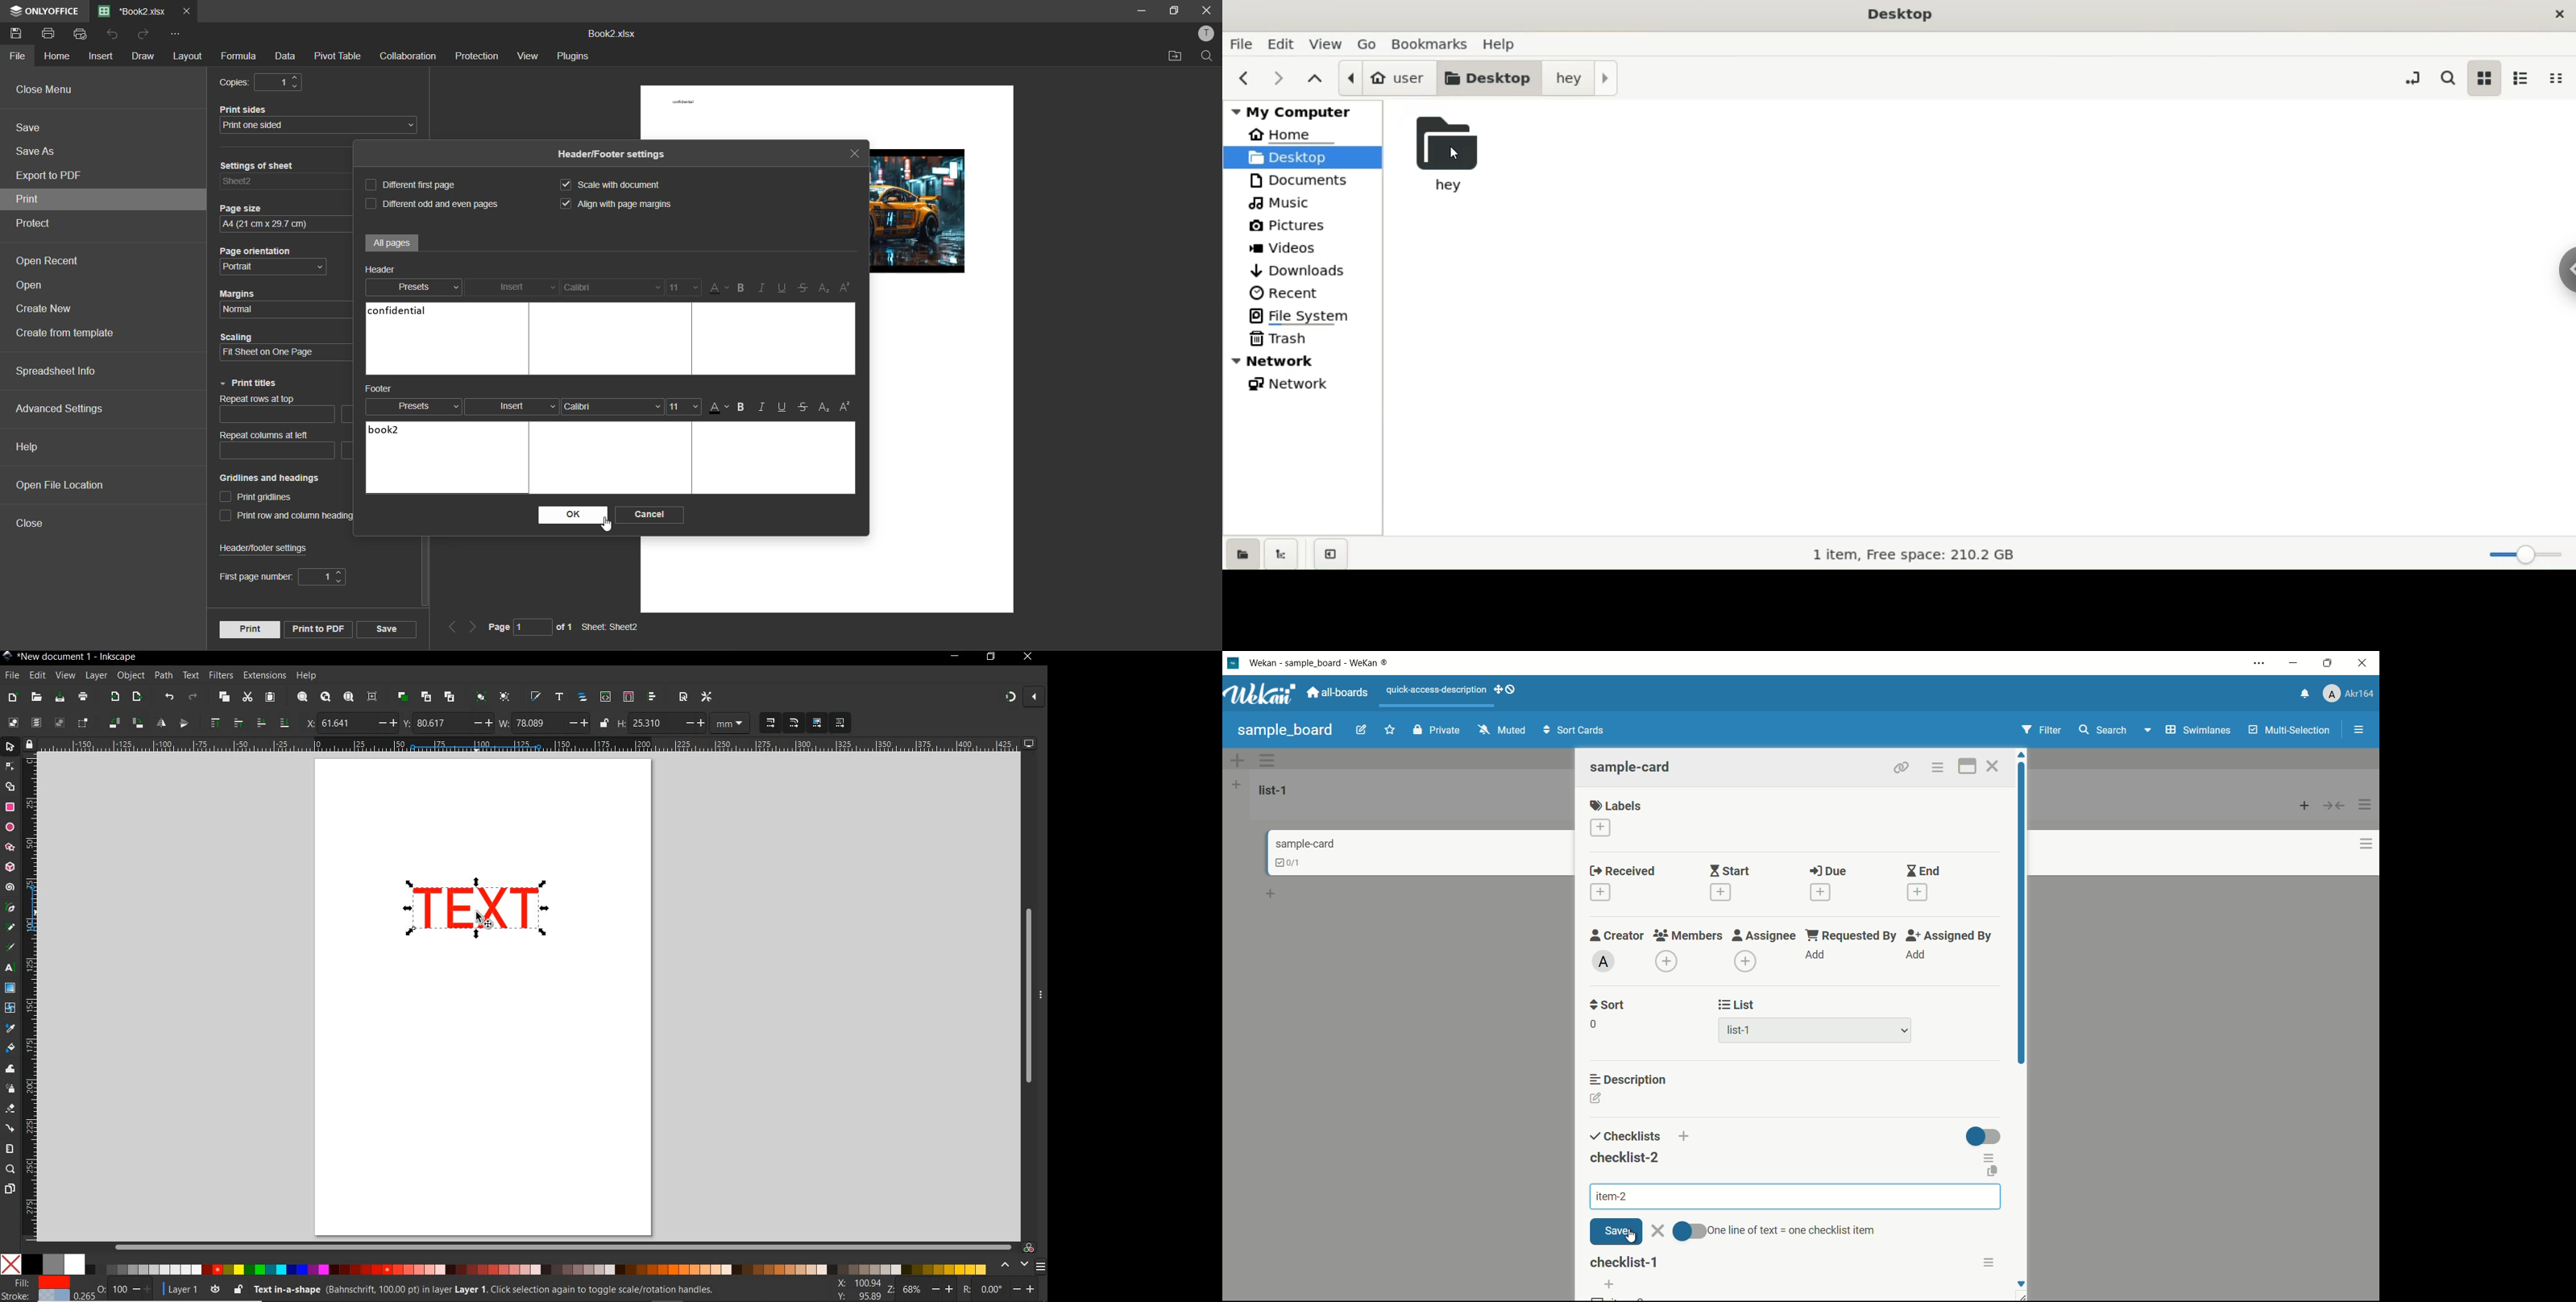 Image resolution: width=2576 pixels, height=1316 pixels. What do you see at coordinates (661, 723) in the screenshot?
I see `Height of selection` at bounding box center [661, 723].